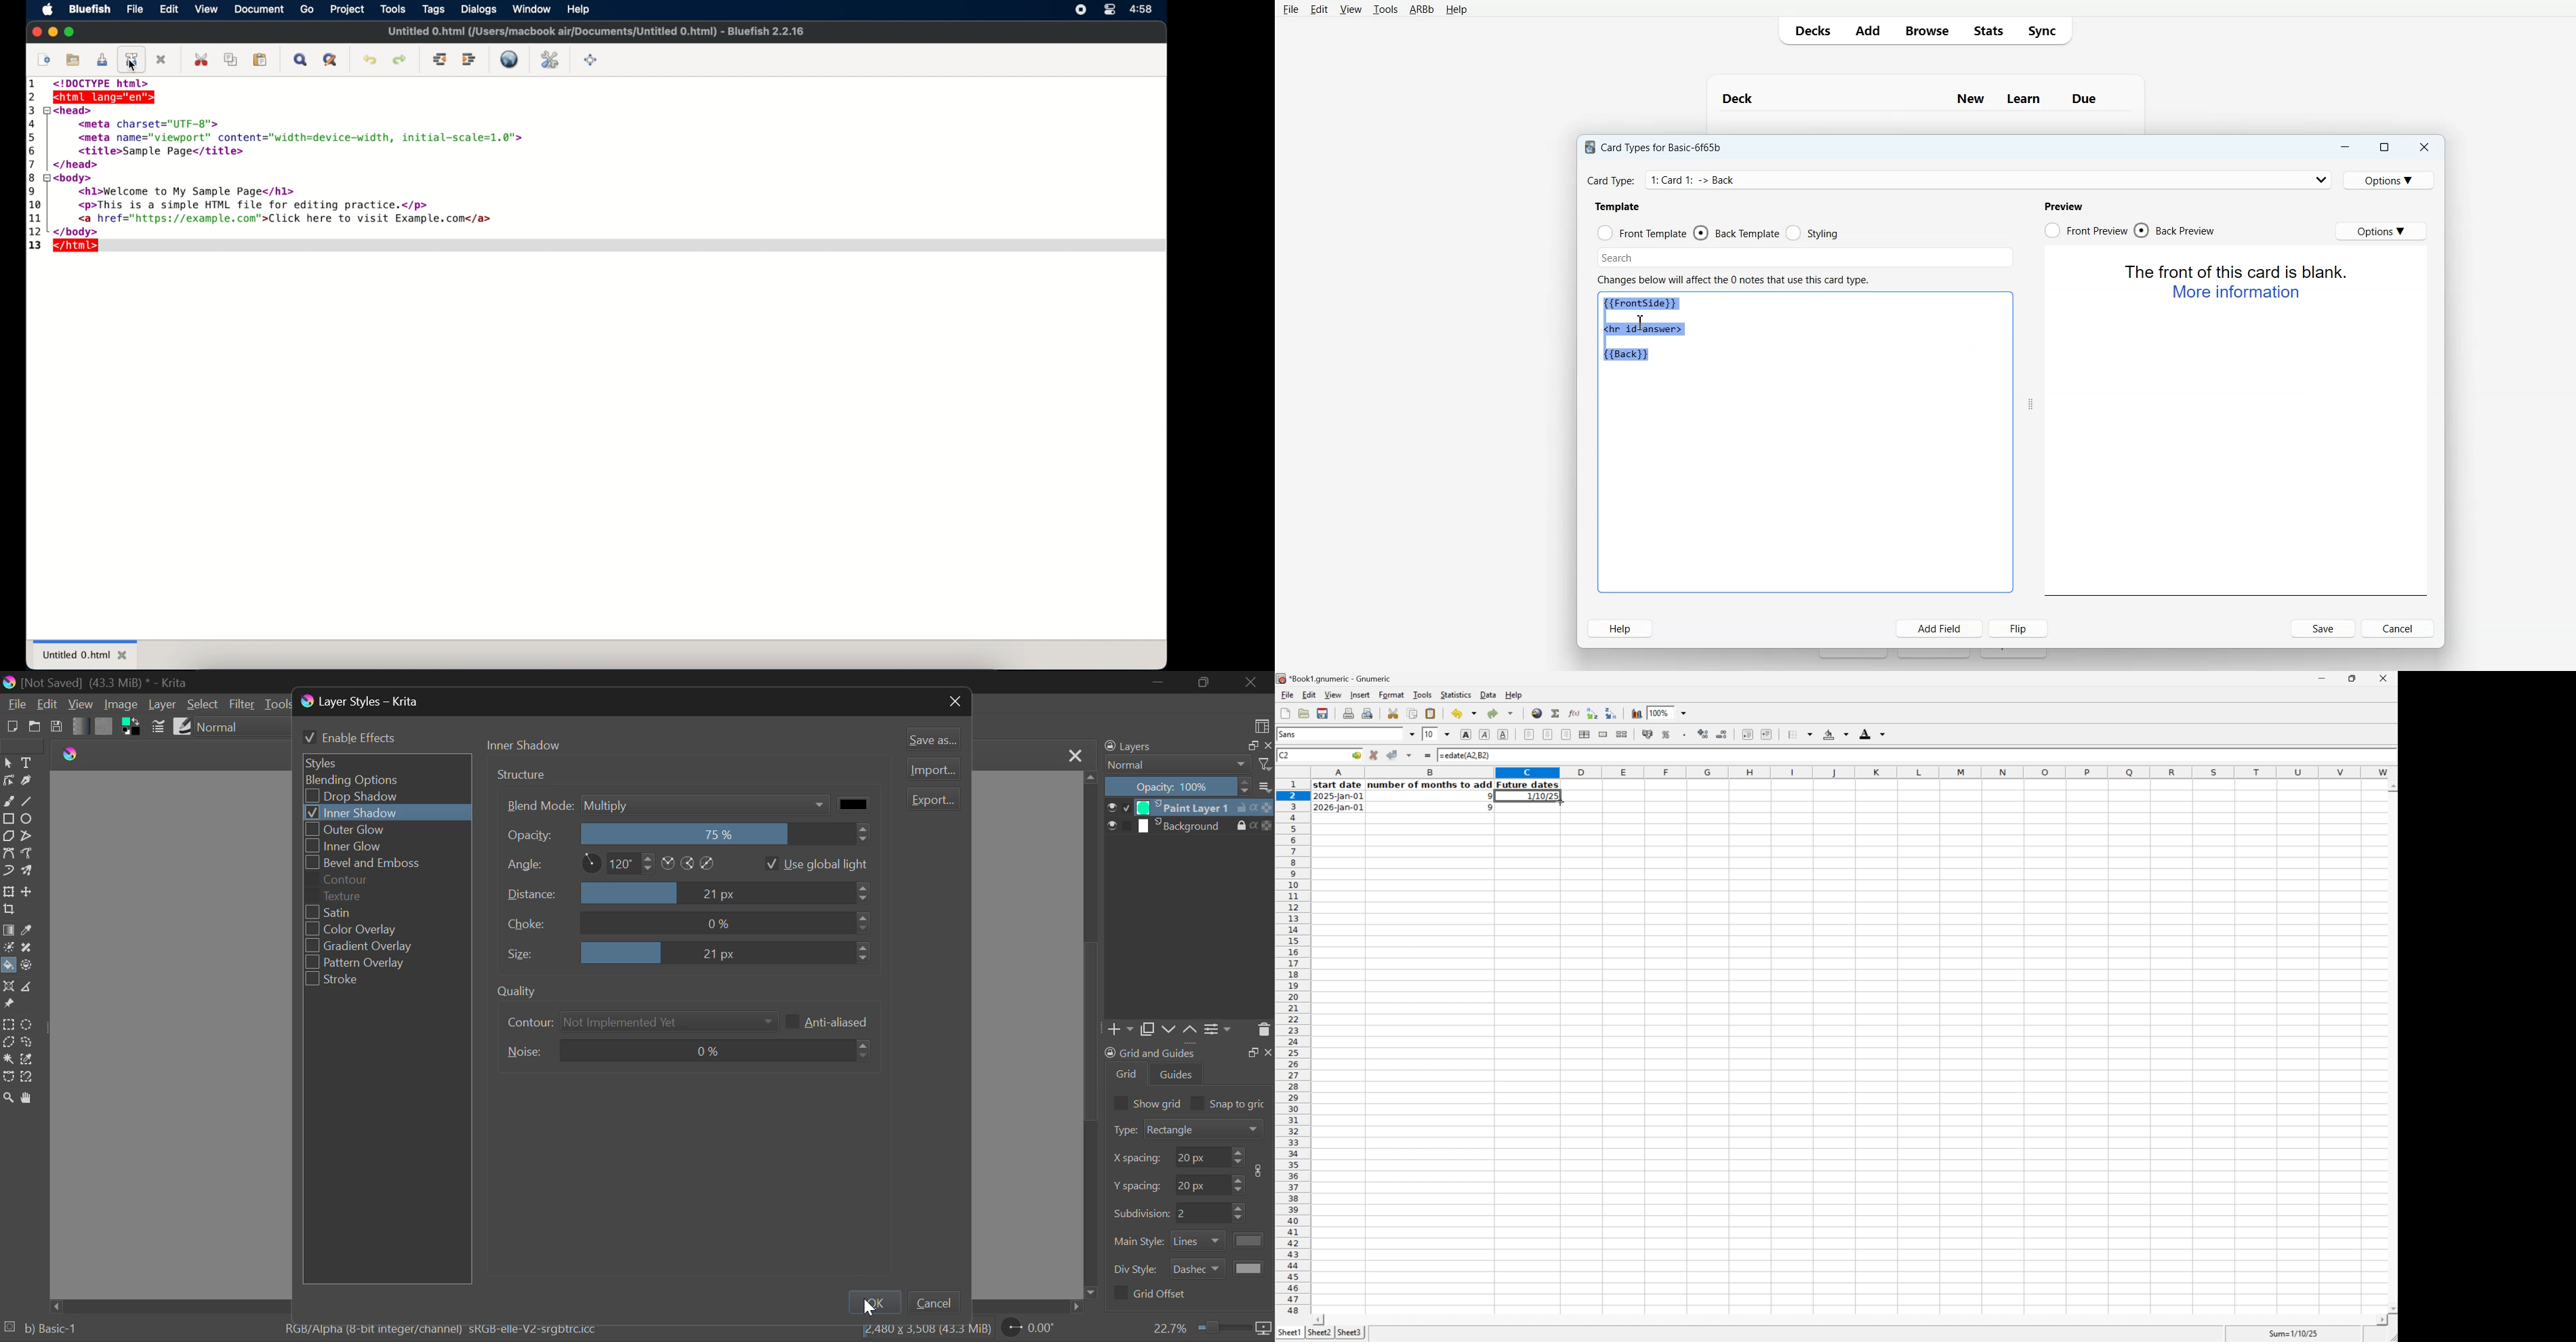 The width and height of the screenshot is (2576, 1344). I want to click on Insert a hyperlink, so click(1537, 713).